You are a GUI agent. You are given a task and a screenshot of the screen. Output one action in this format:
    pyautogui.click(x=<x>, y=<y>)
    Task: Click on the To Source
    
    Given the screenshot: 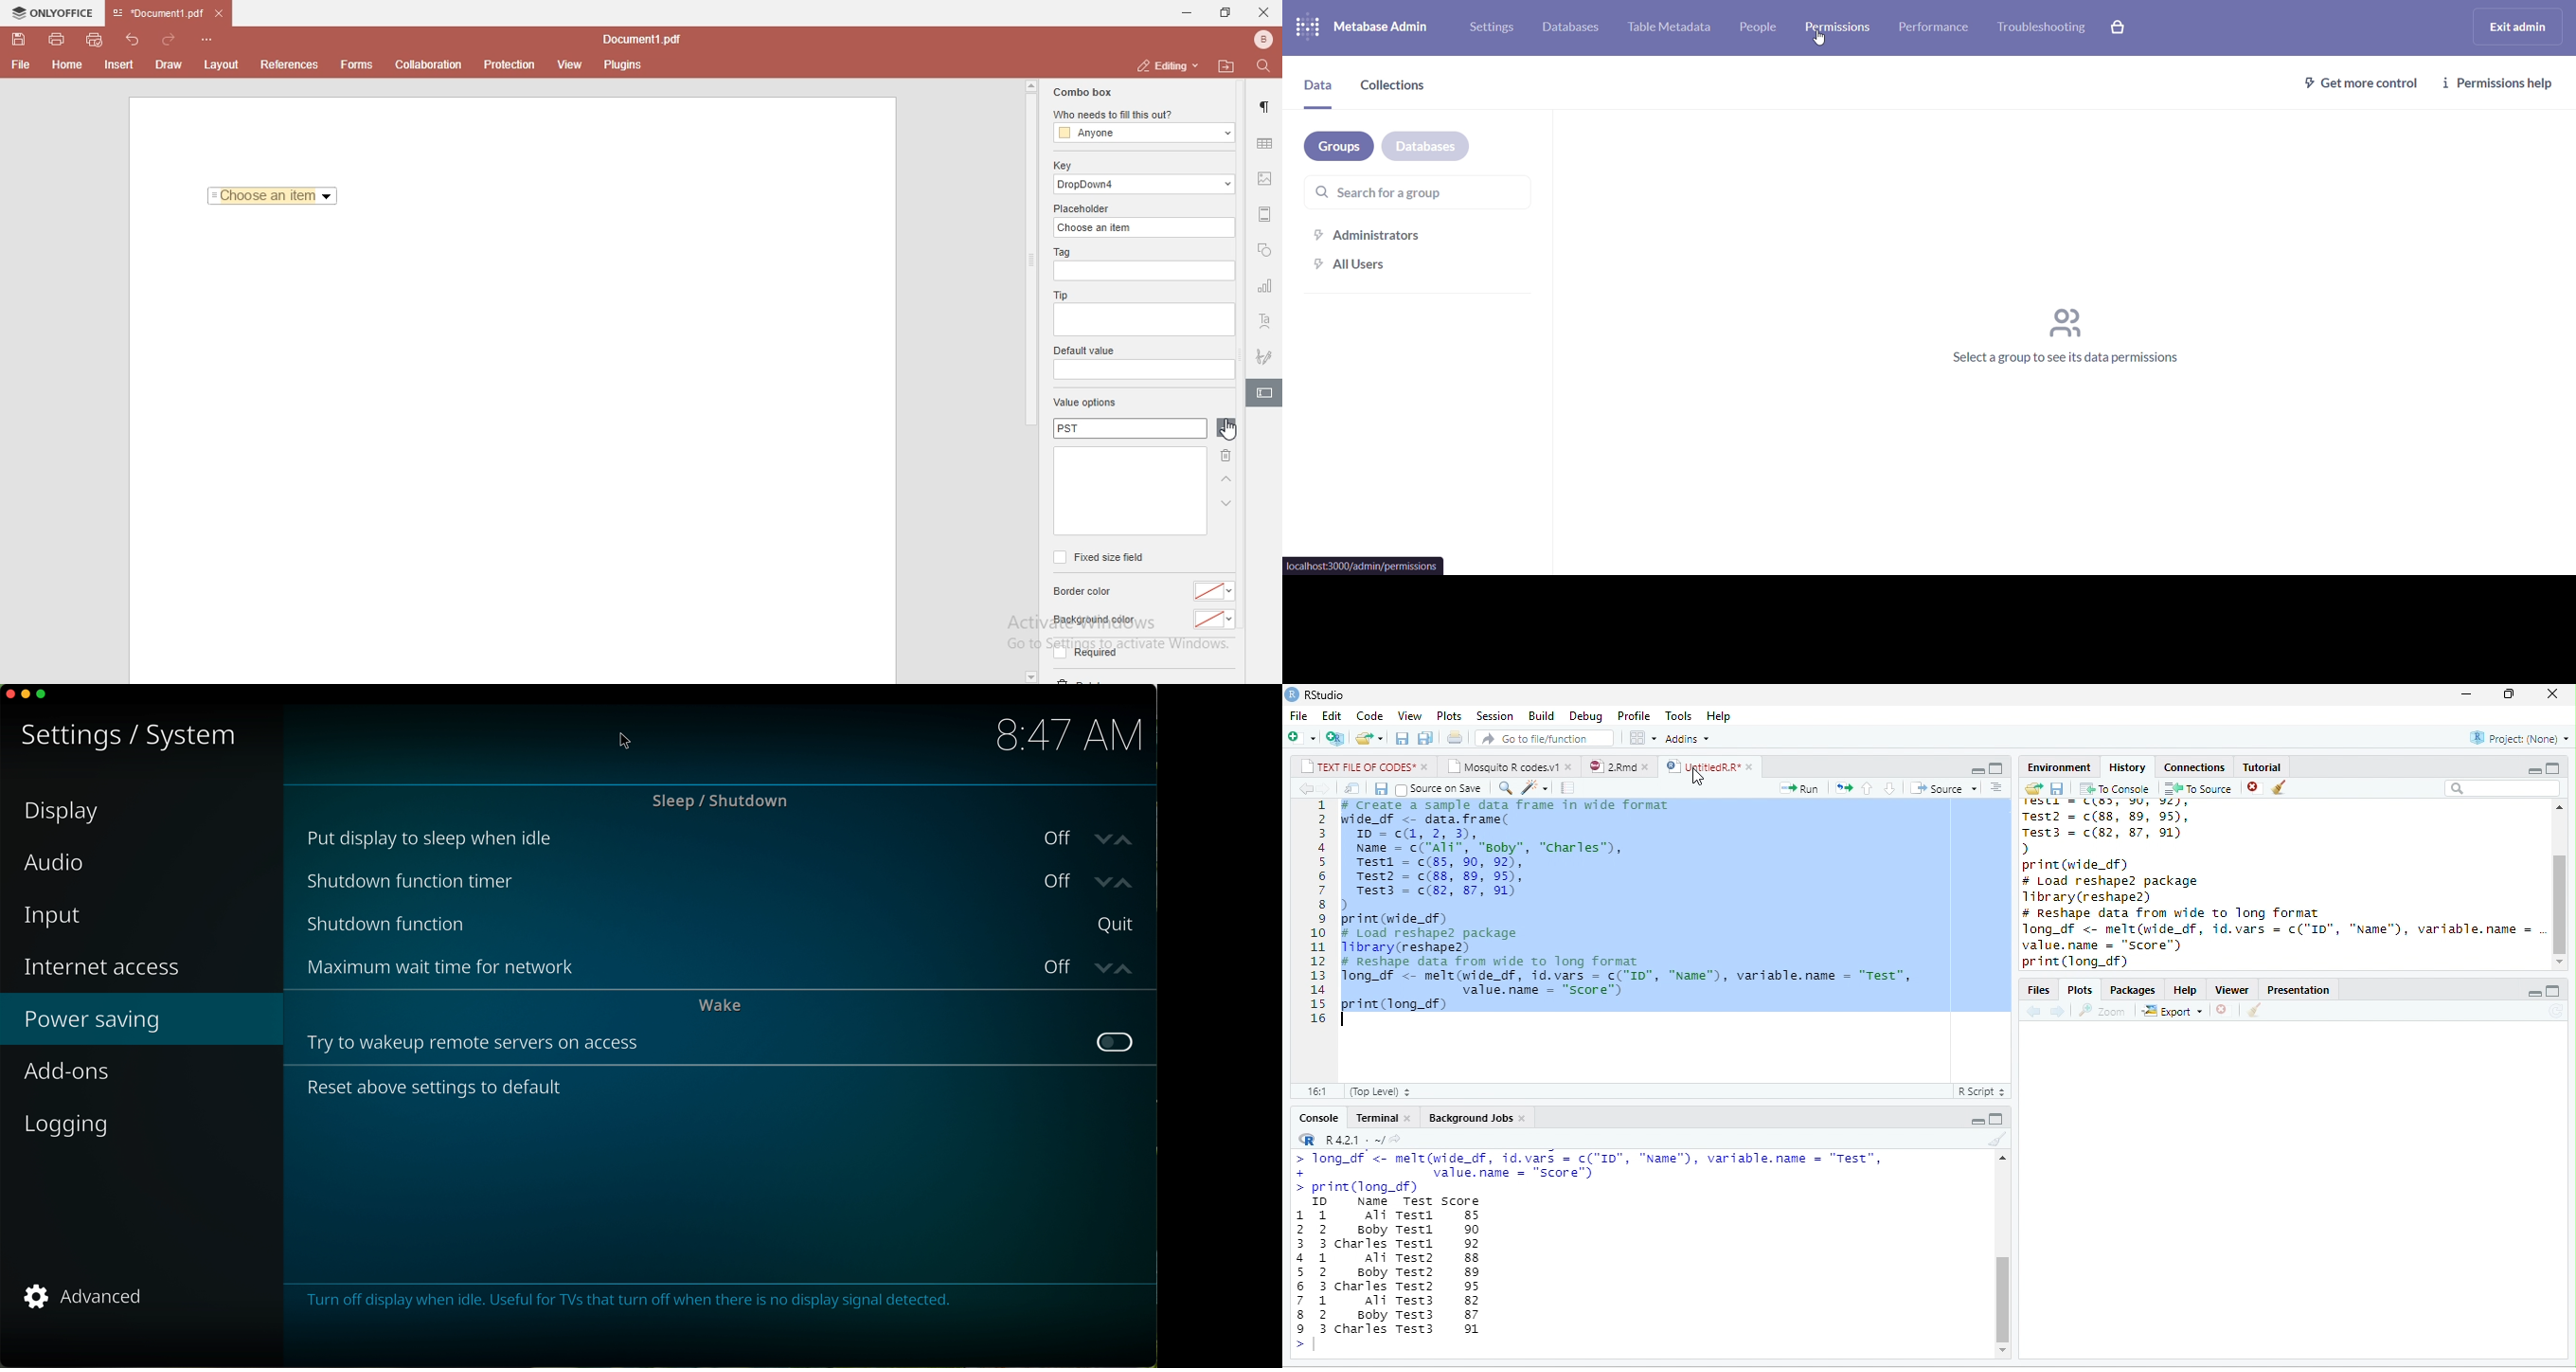 What is the action you would take?
    pyautogui.click(x=2199, y=787)
    